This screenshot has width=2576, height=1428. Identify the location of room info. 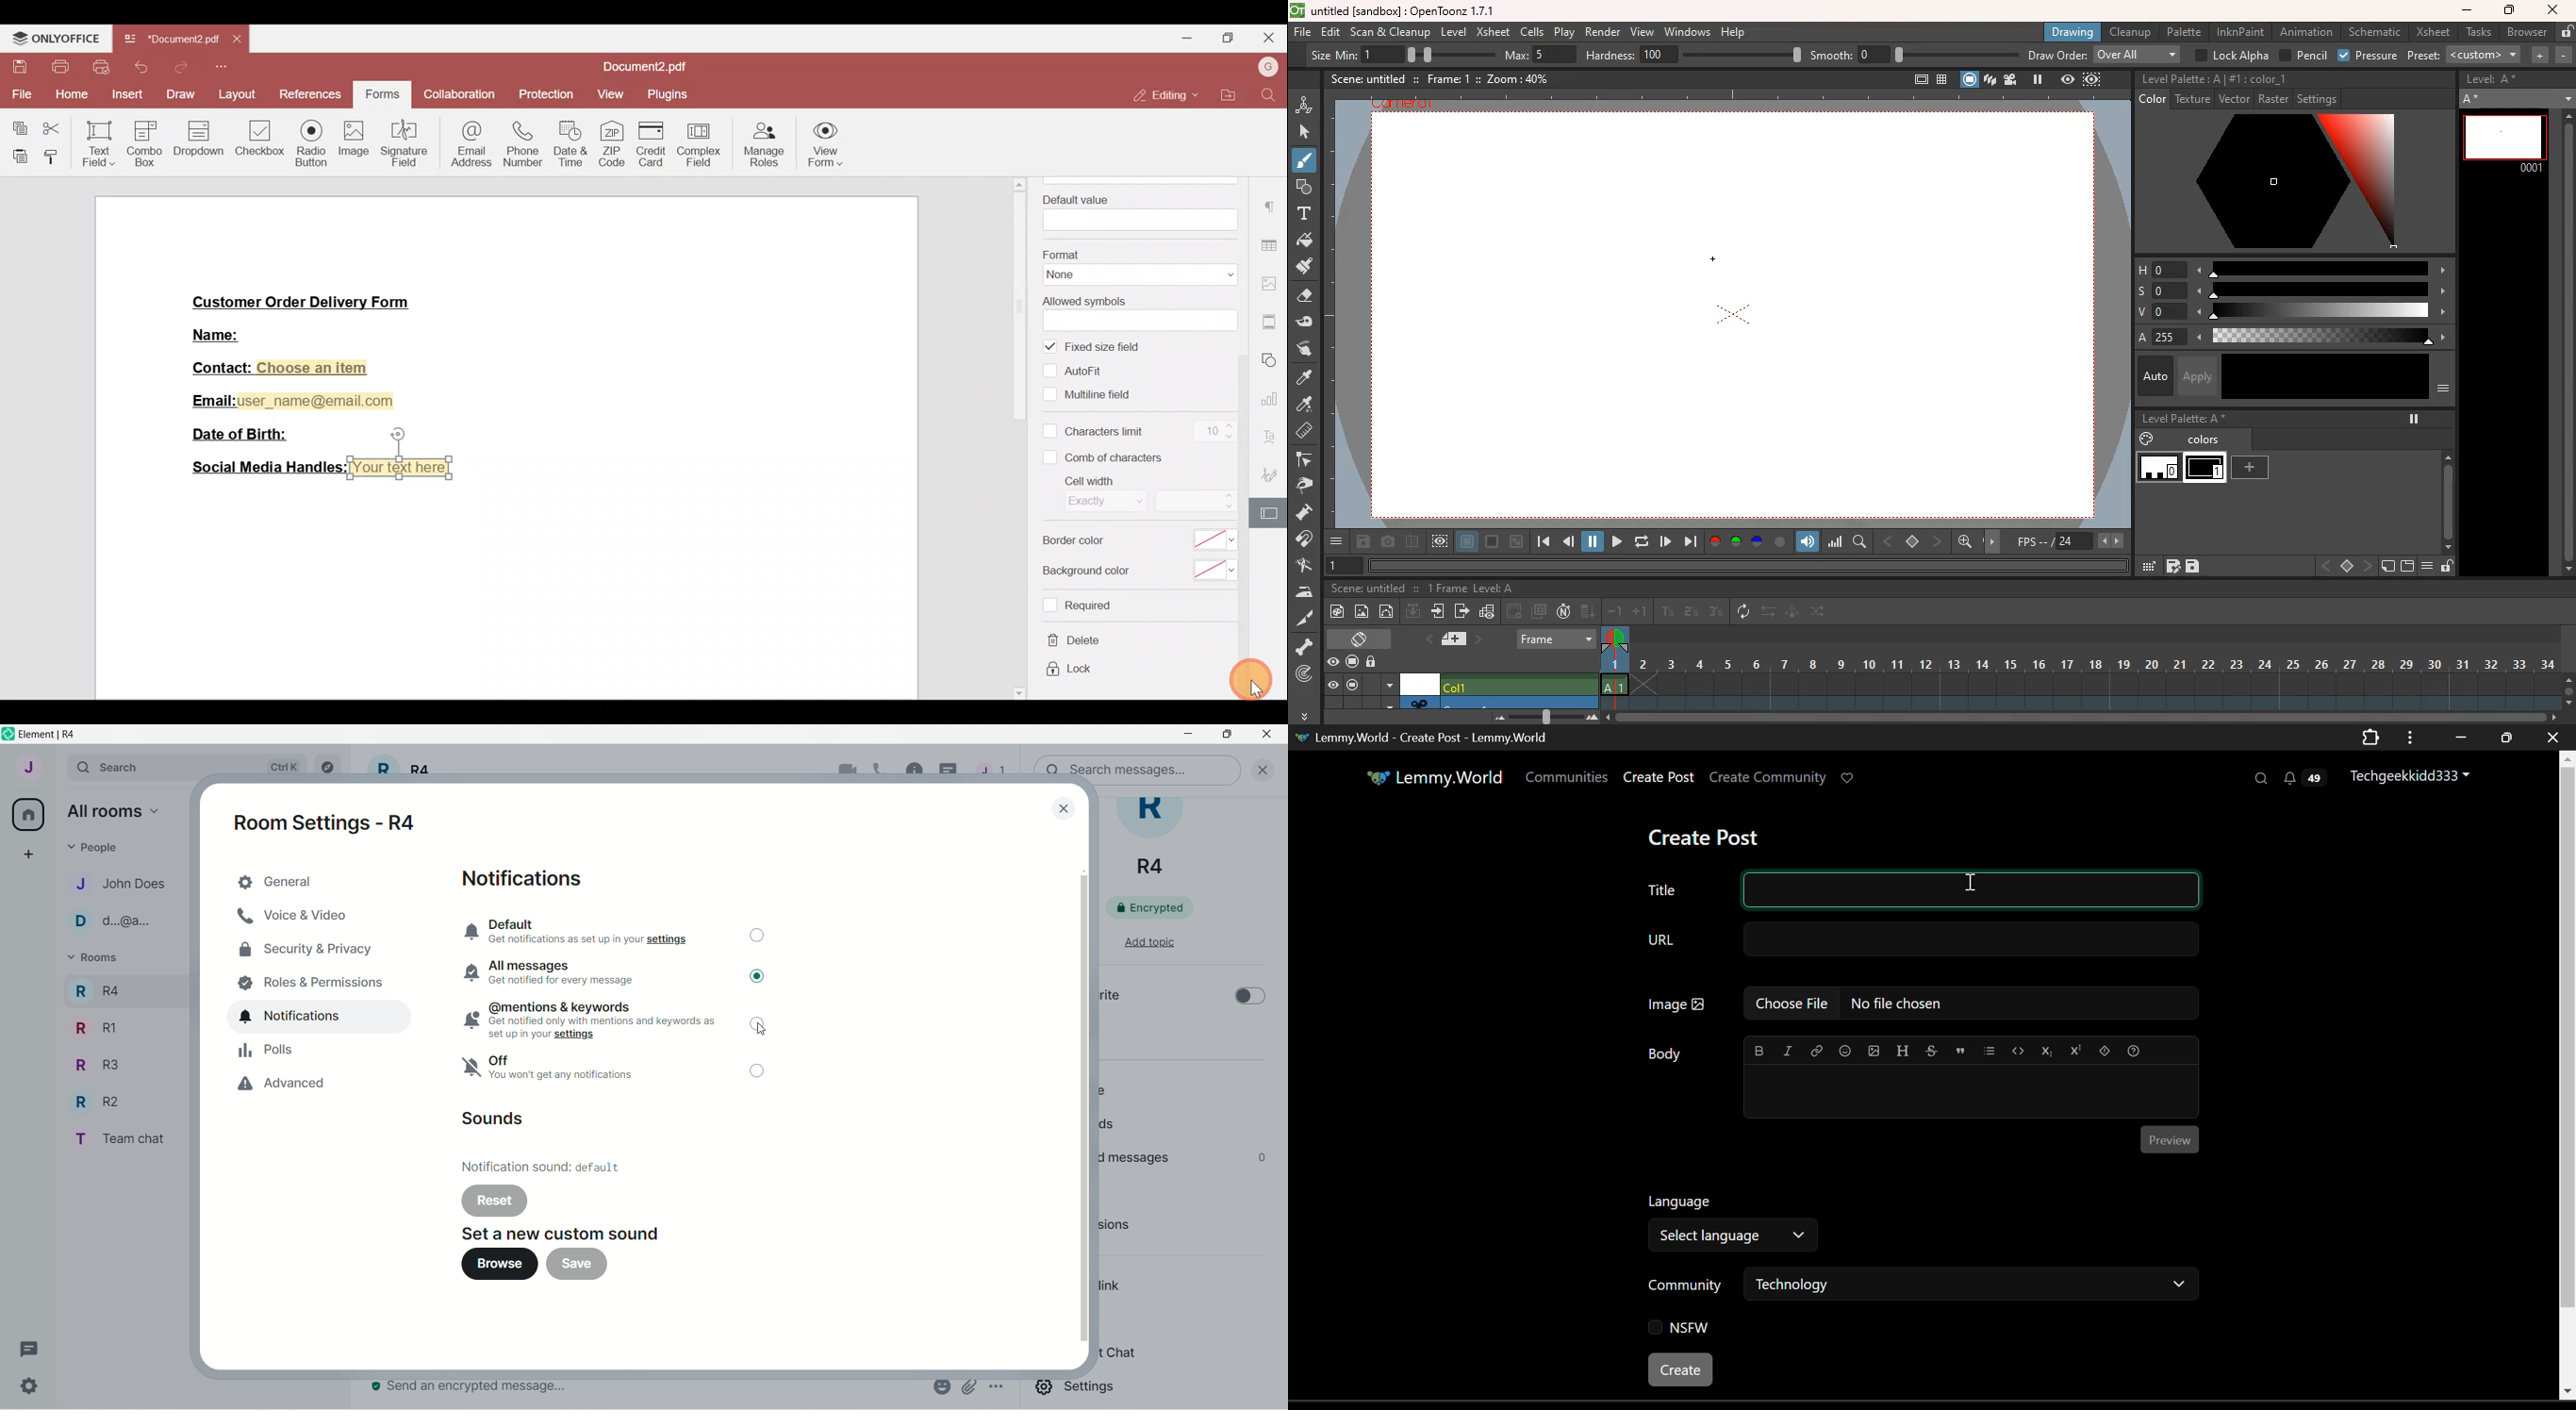
(916, 769).